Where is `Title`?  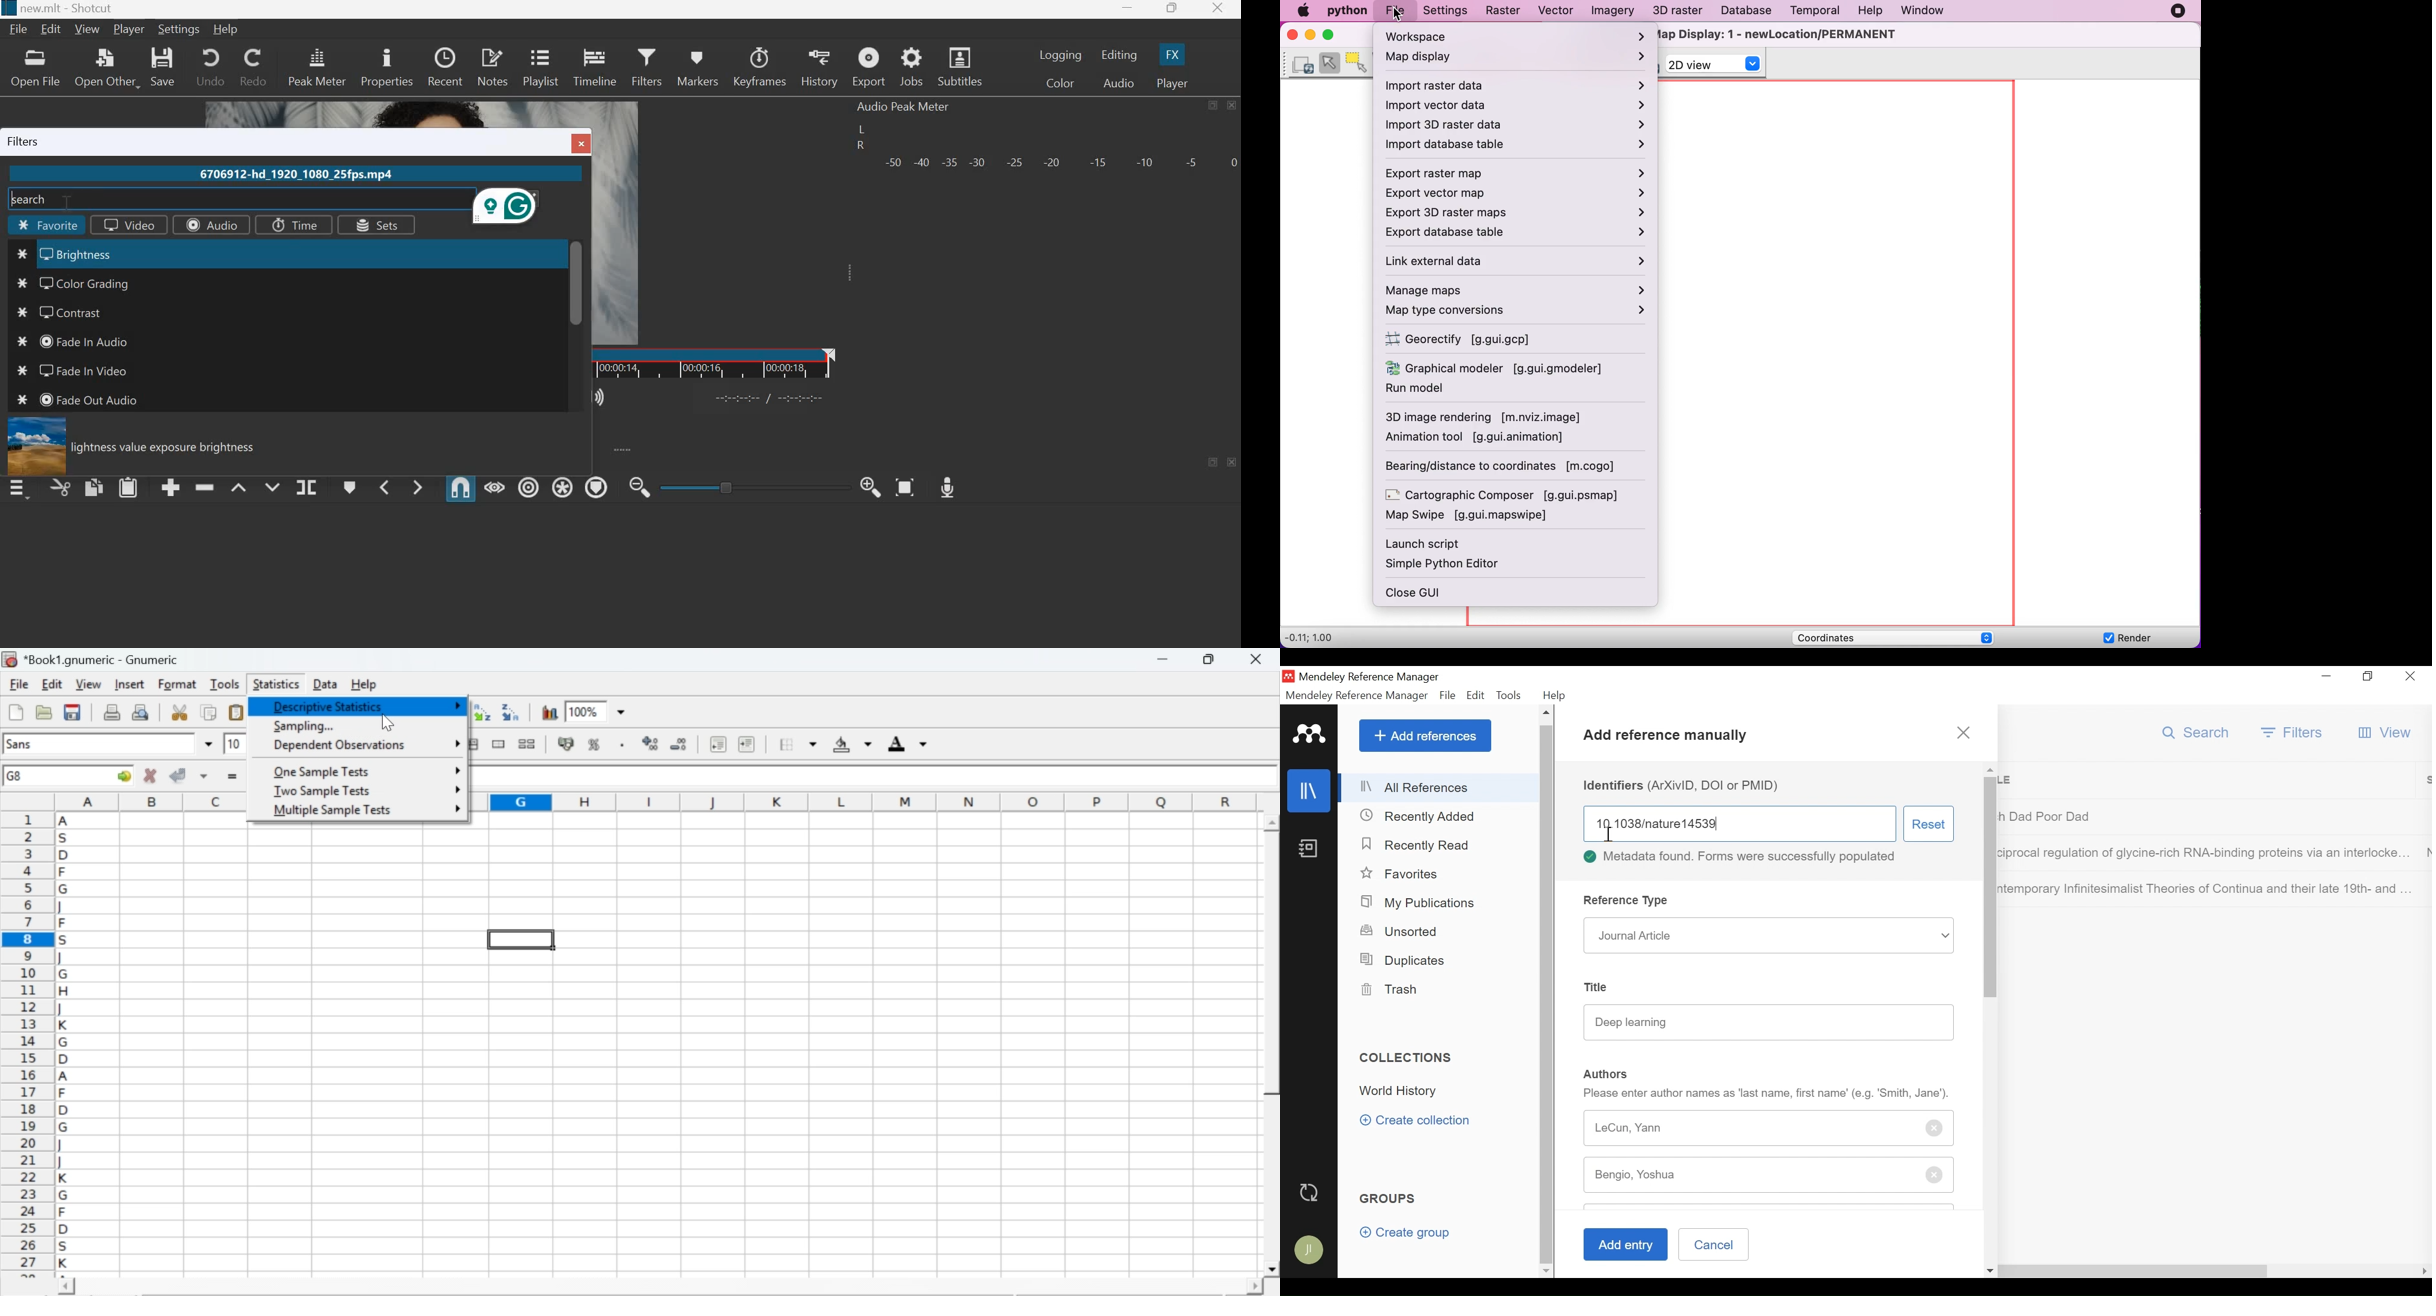
Title is located at coordinates (2211, 781).